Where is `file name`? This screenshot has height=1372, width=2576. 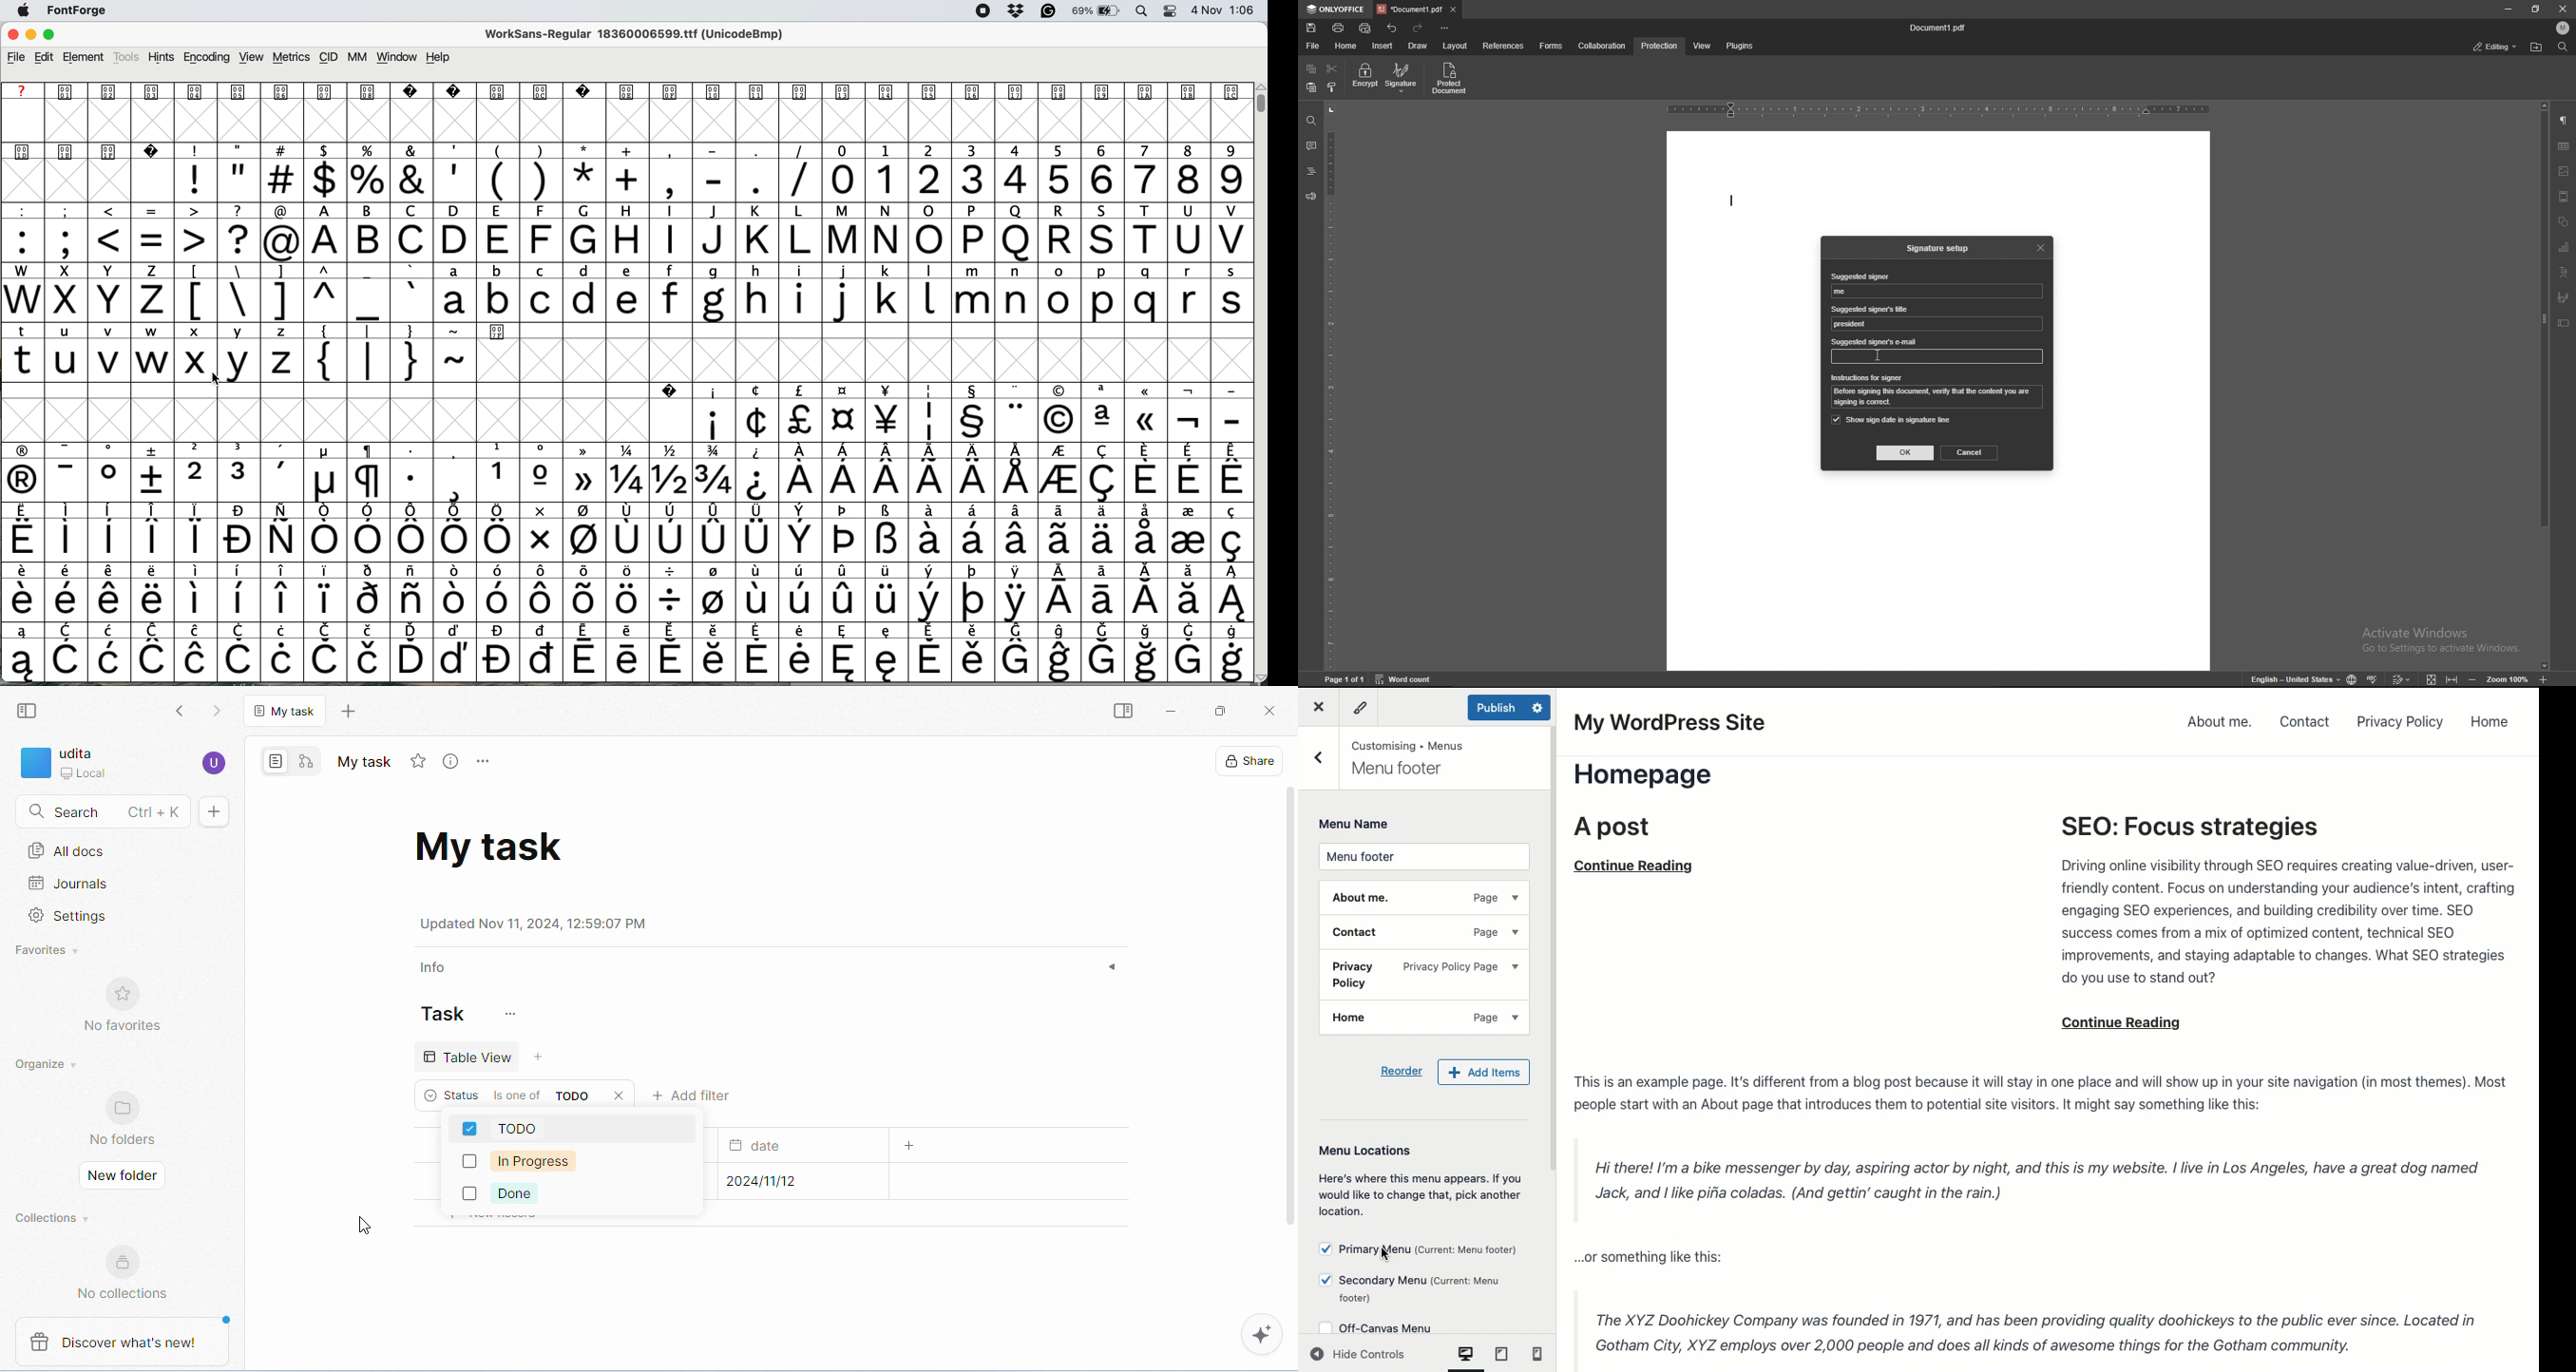
file name is located at coordinates (1939, 28).